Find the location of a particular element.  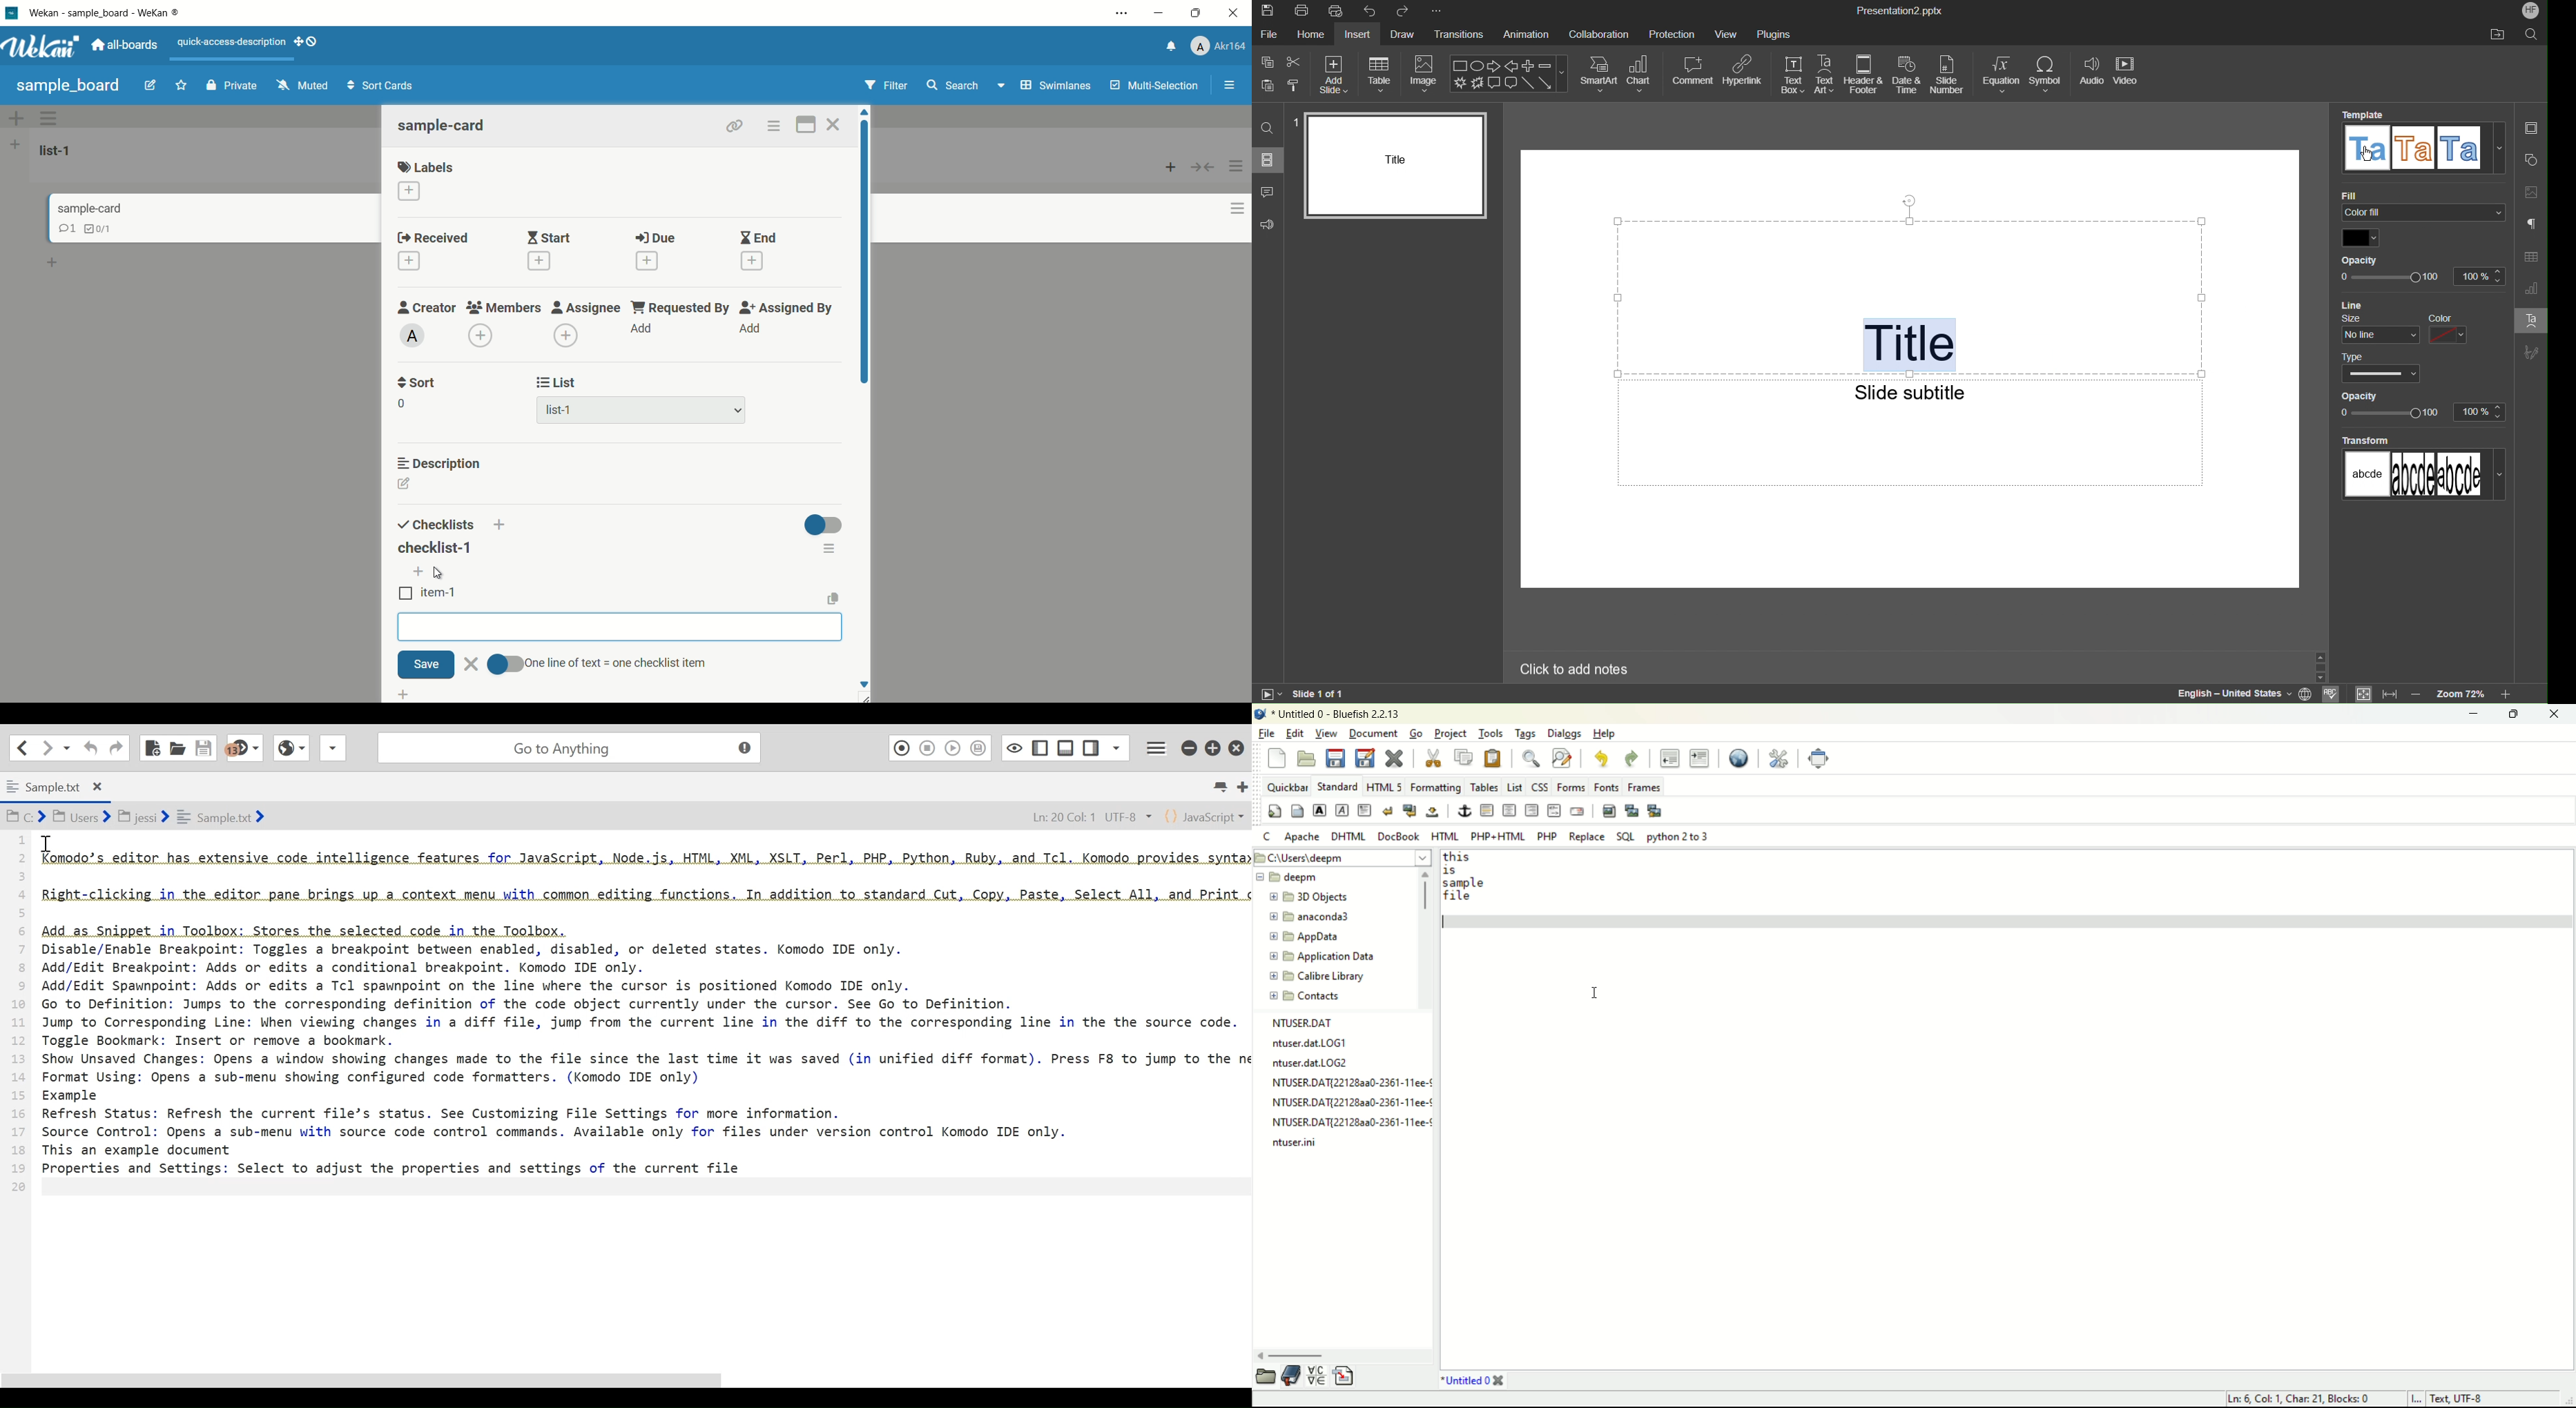

cursor  is located at coordinates (1592, 990).